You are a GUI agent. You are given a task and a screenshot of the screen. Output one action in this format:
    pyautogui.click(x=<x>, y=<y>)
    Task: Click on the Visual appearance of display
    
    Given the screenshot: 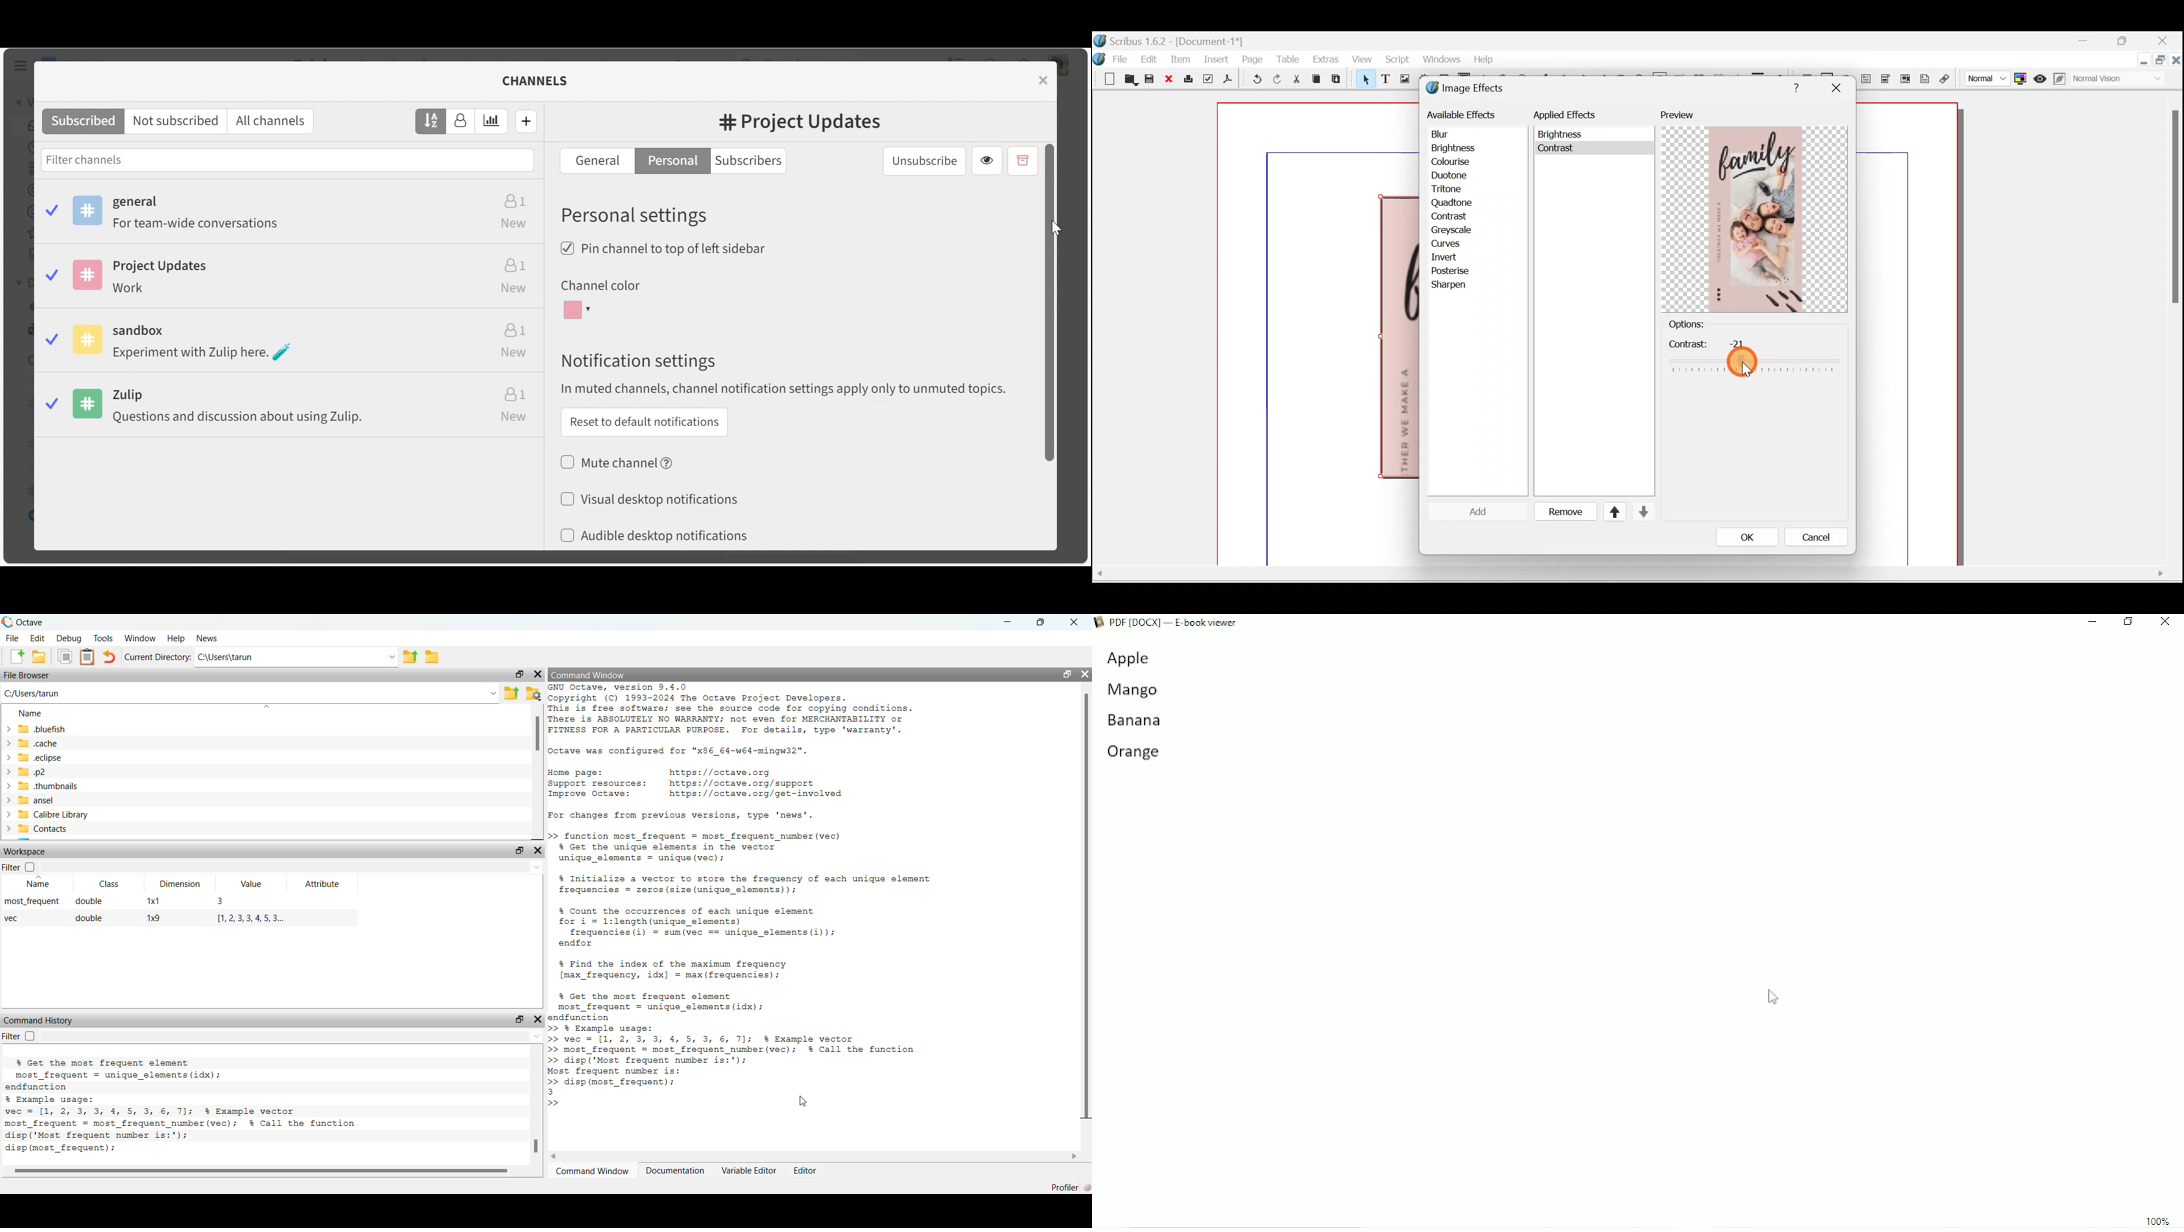 What is the action you would take?
    pyautogui.click(x=2123, y=80)
    